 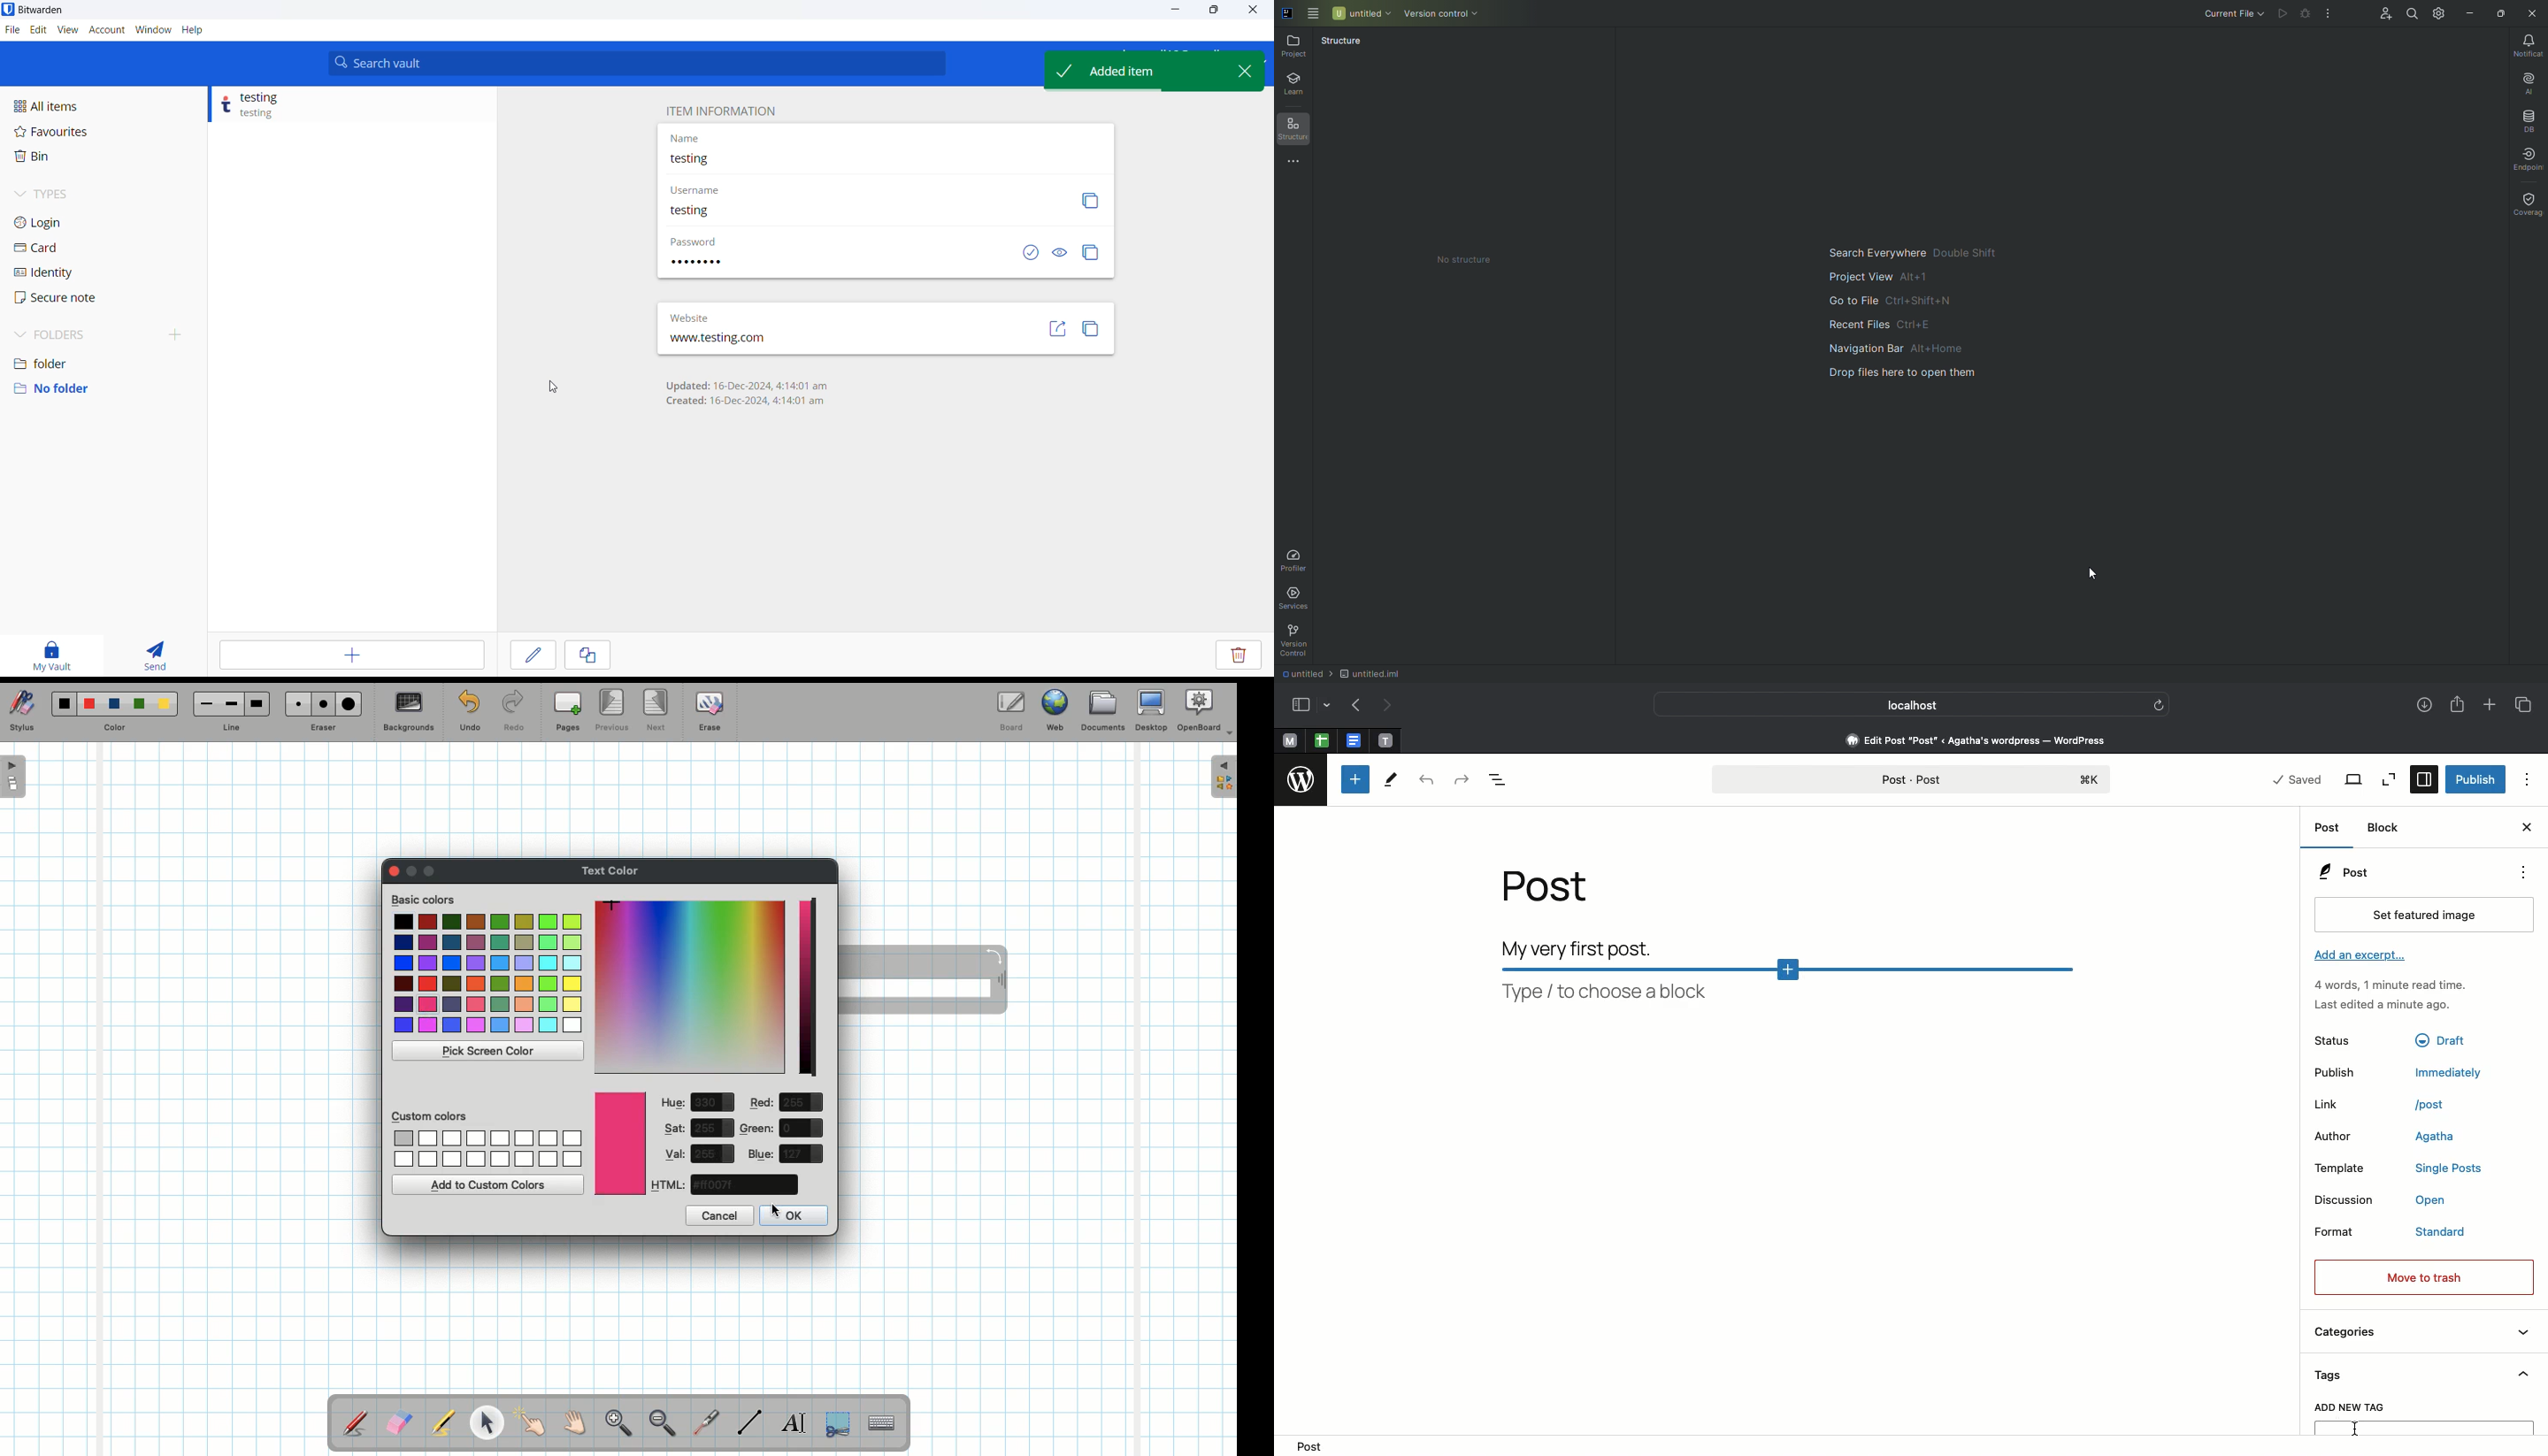 I want to click on , so click(x=1329, y=704).